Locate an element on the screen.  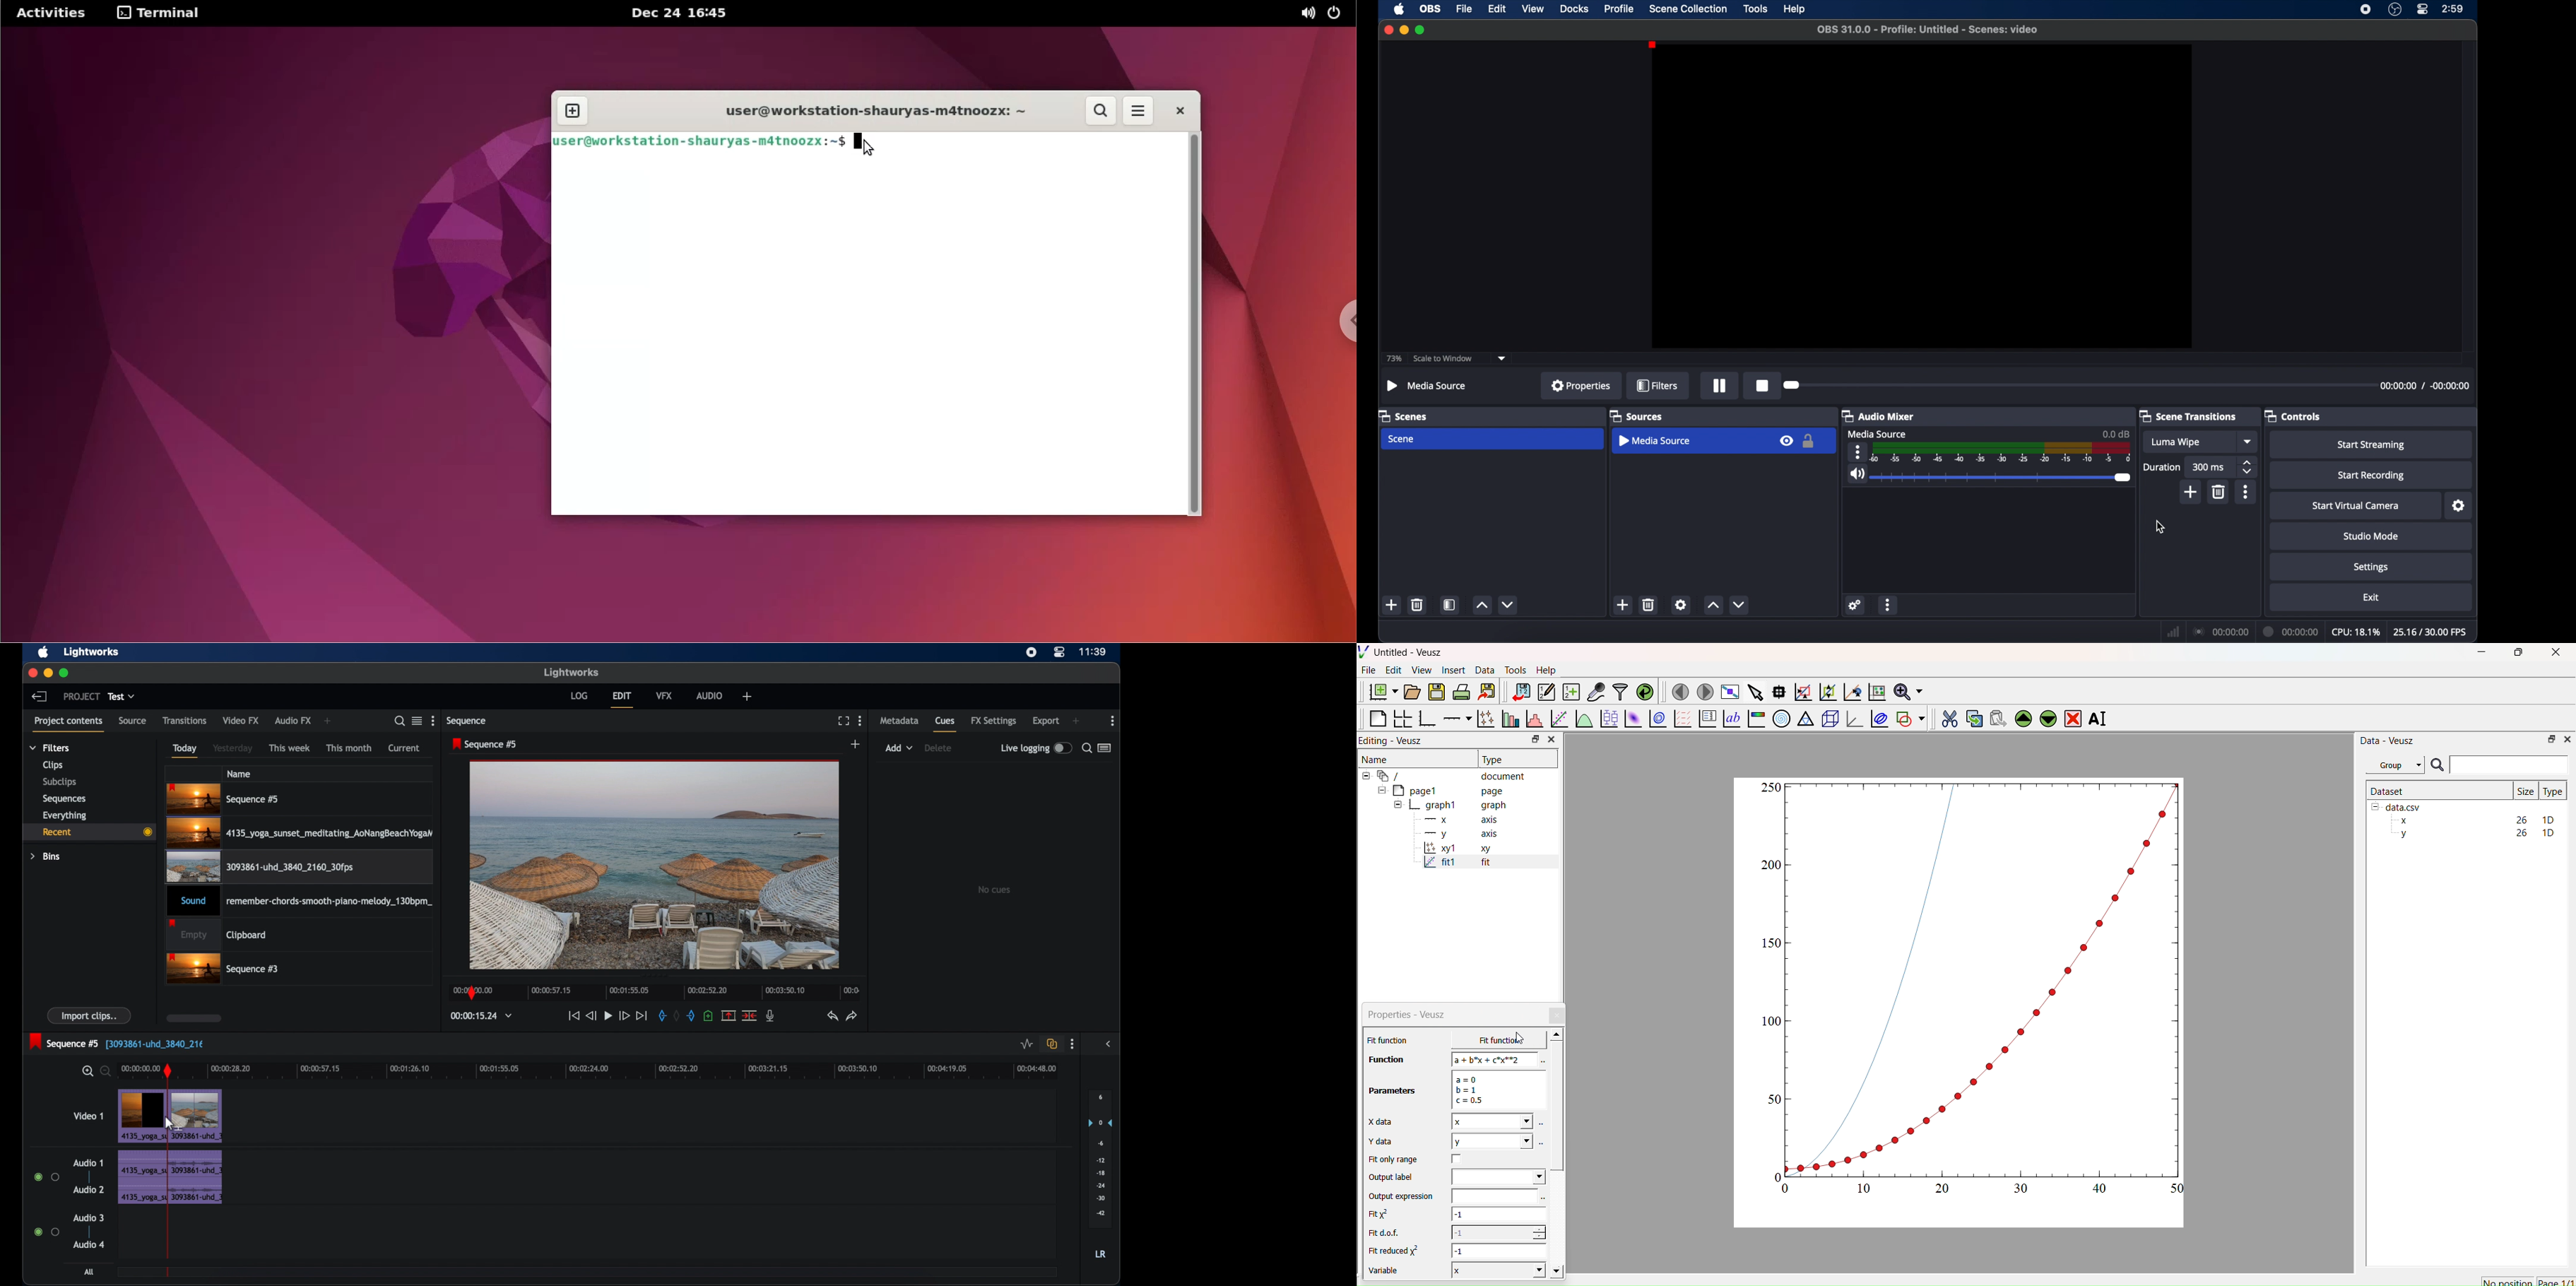
maximize is located at coordinates (1420, 30).